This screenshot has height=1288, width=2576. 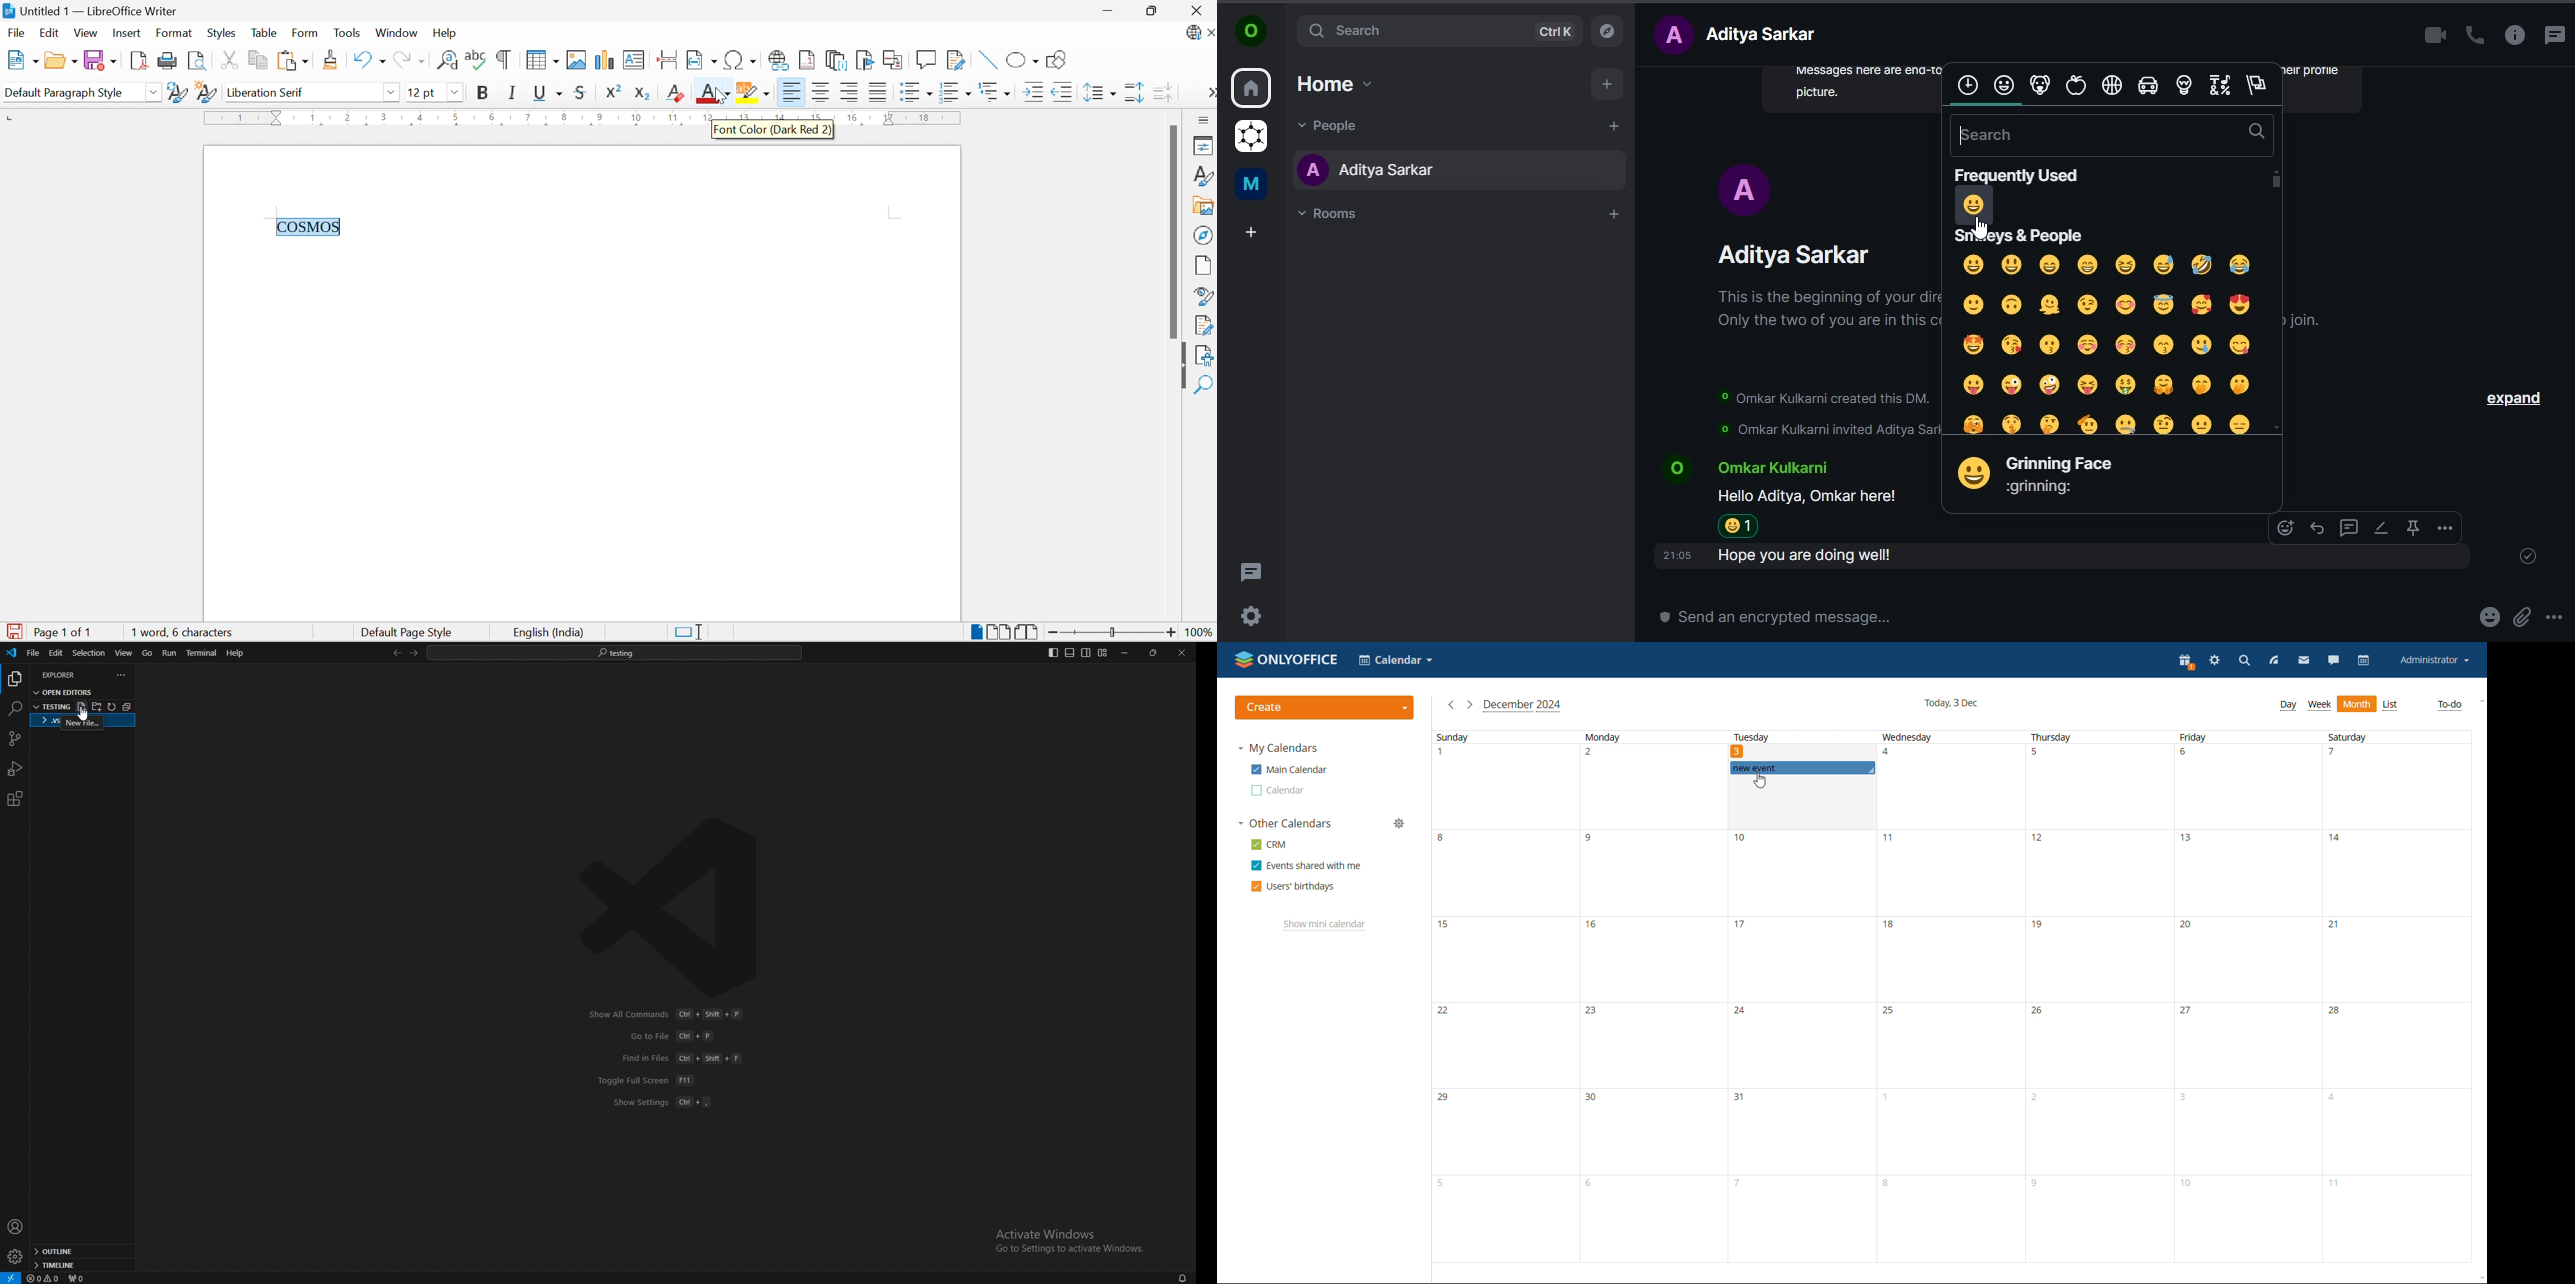 I want to click on Insert Text Box, so click(x=634, y=59).